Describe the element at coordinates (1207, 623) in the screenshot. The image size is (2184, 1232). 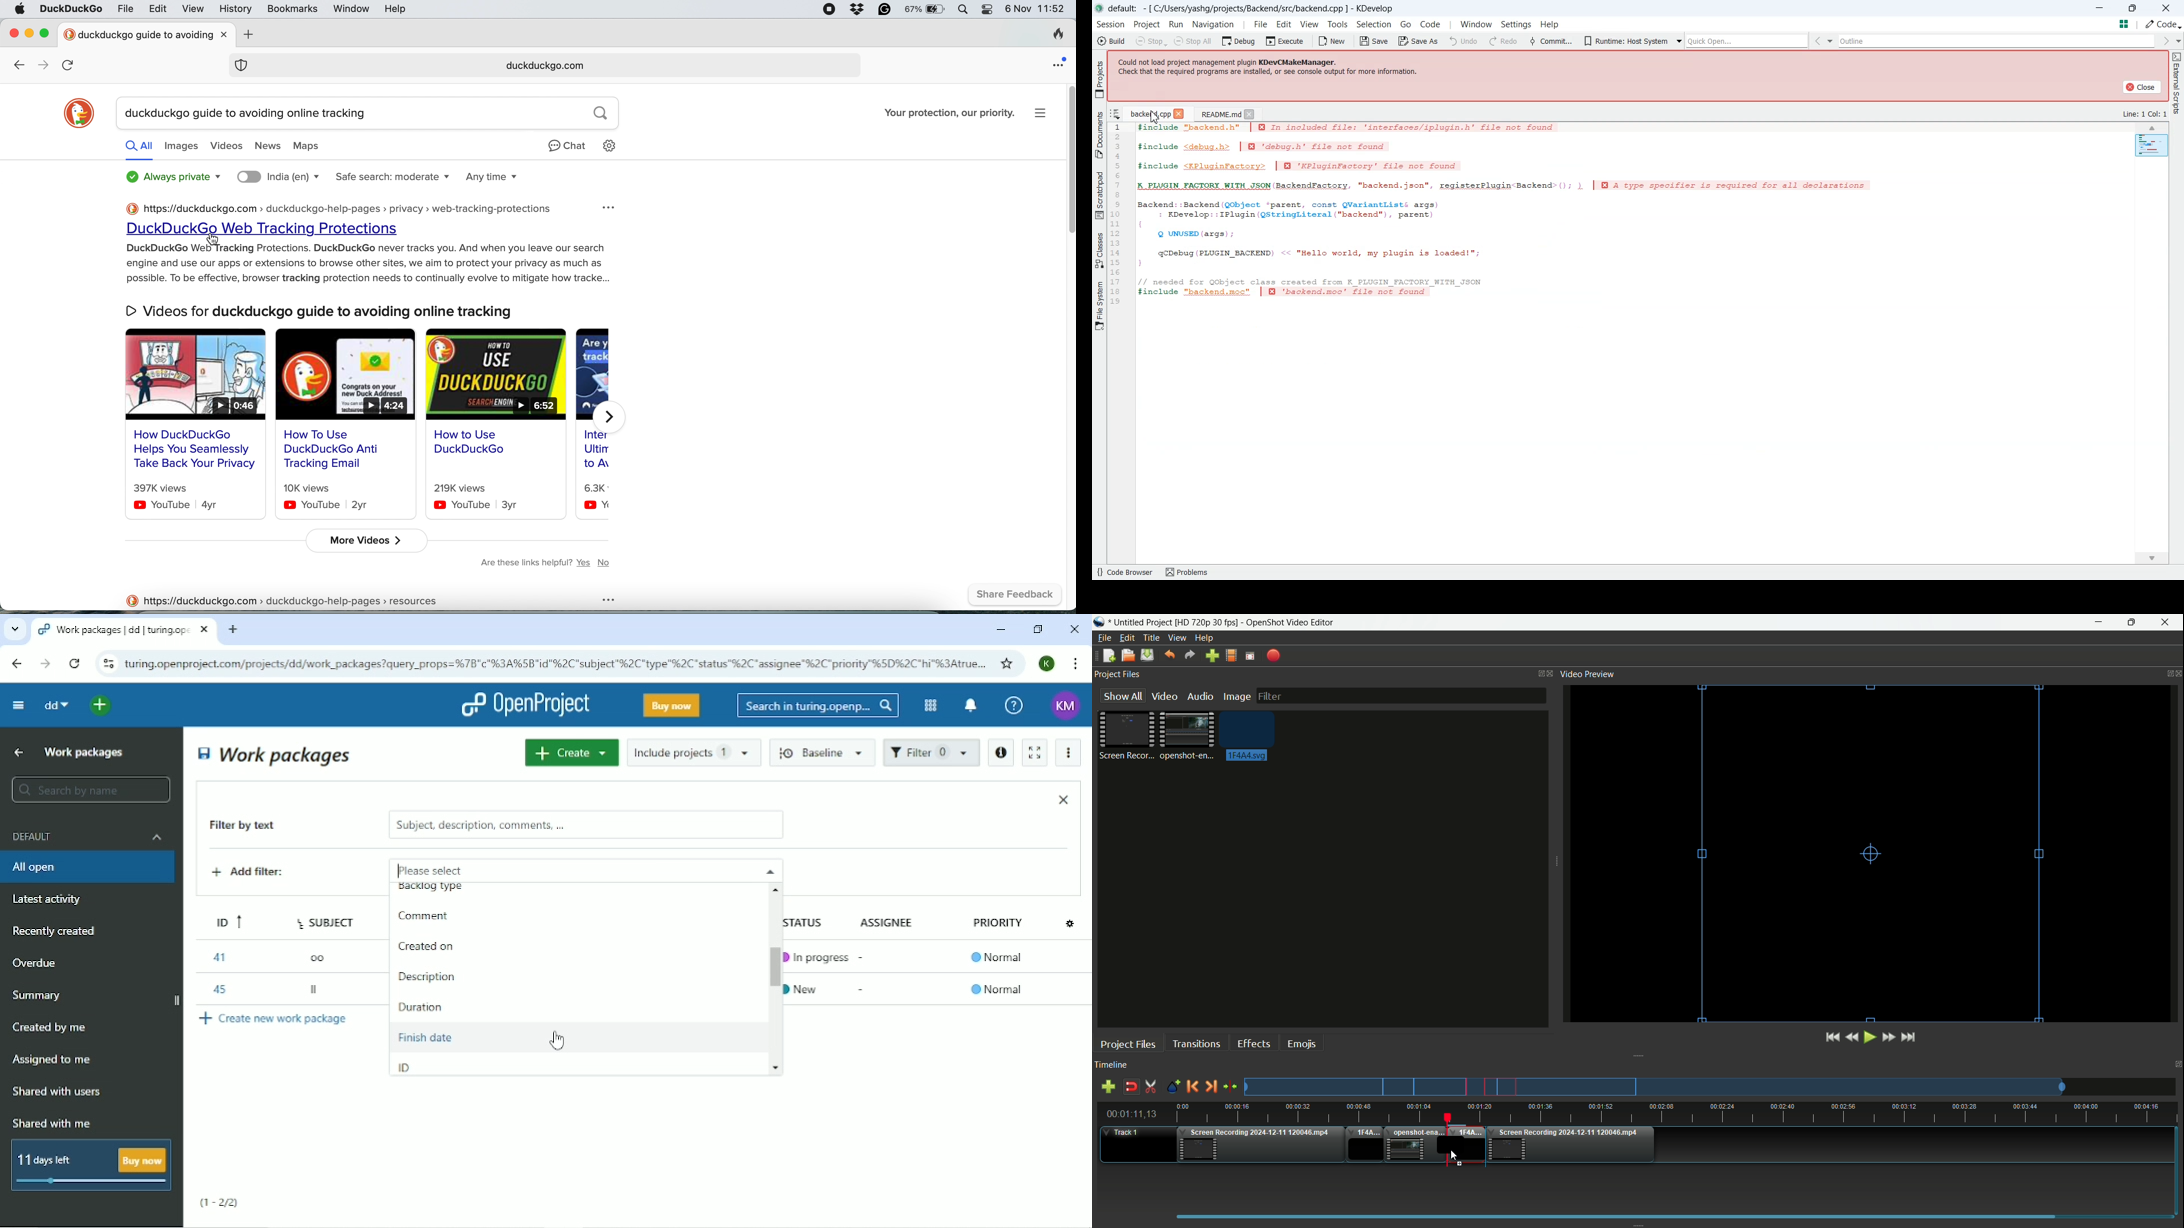
I see `Profile name` at that location.